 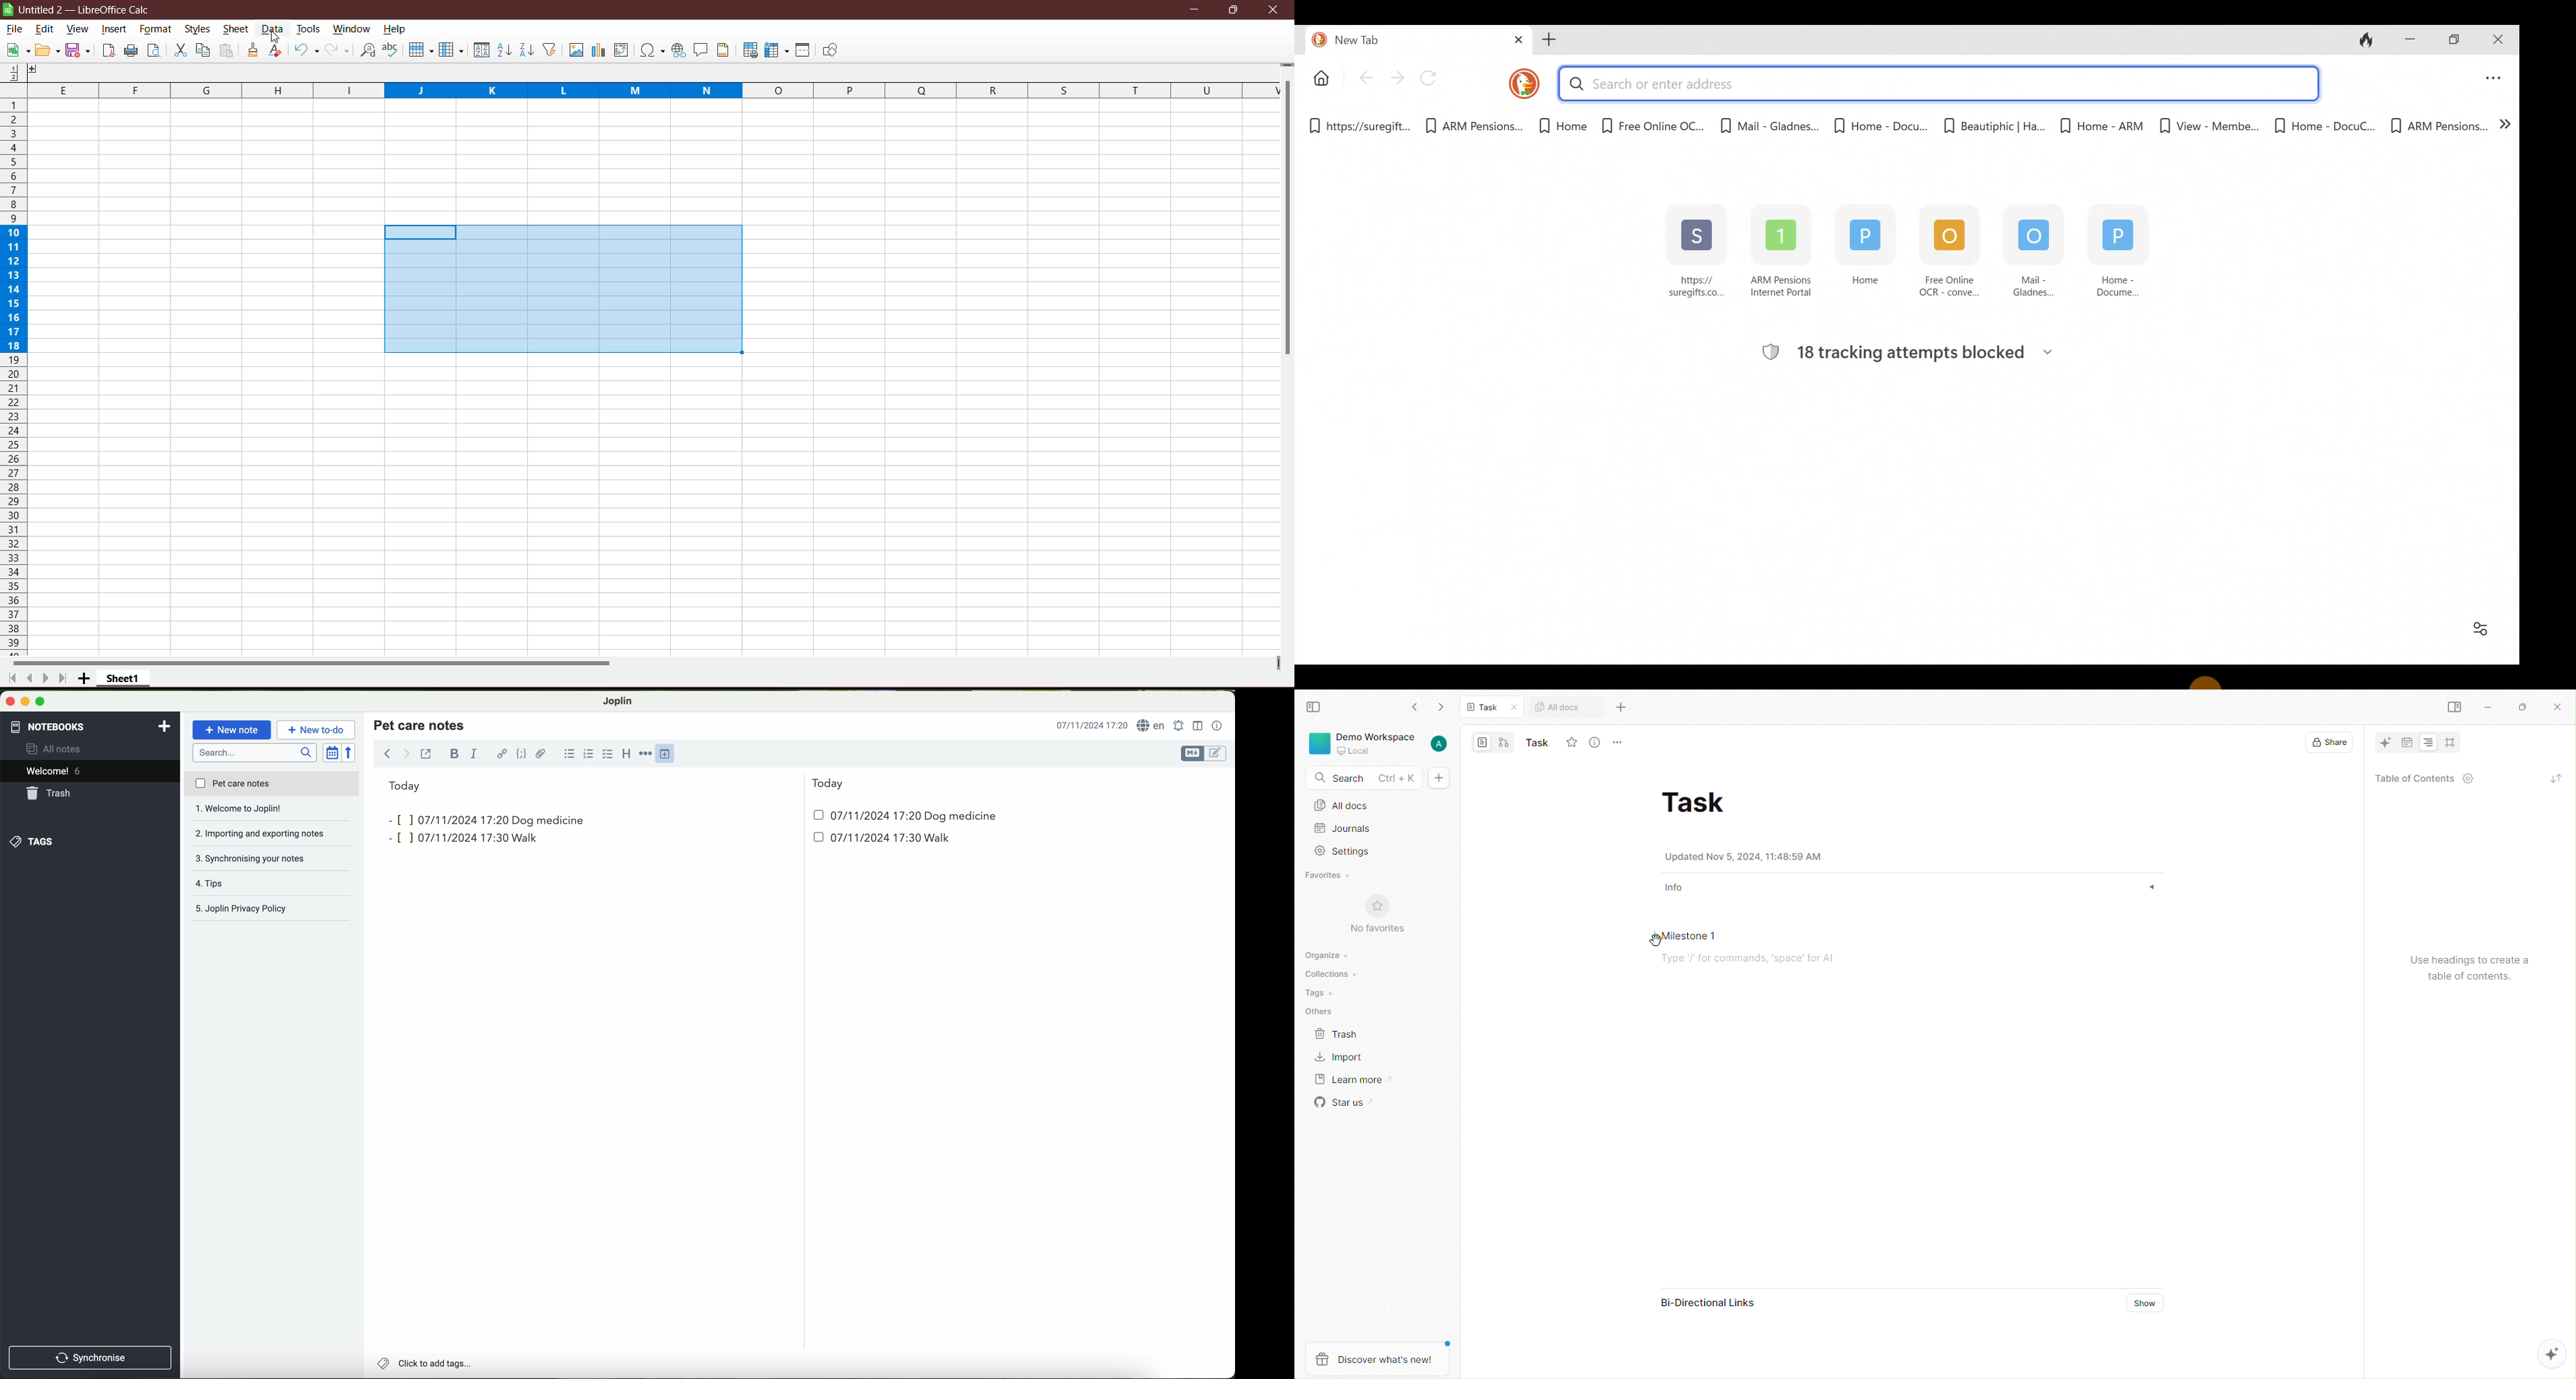 I want to click on Mail -
Gladnes..., so click(x=2026, y=256).